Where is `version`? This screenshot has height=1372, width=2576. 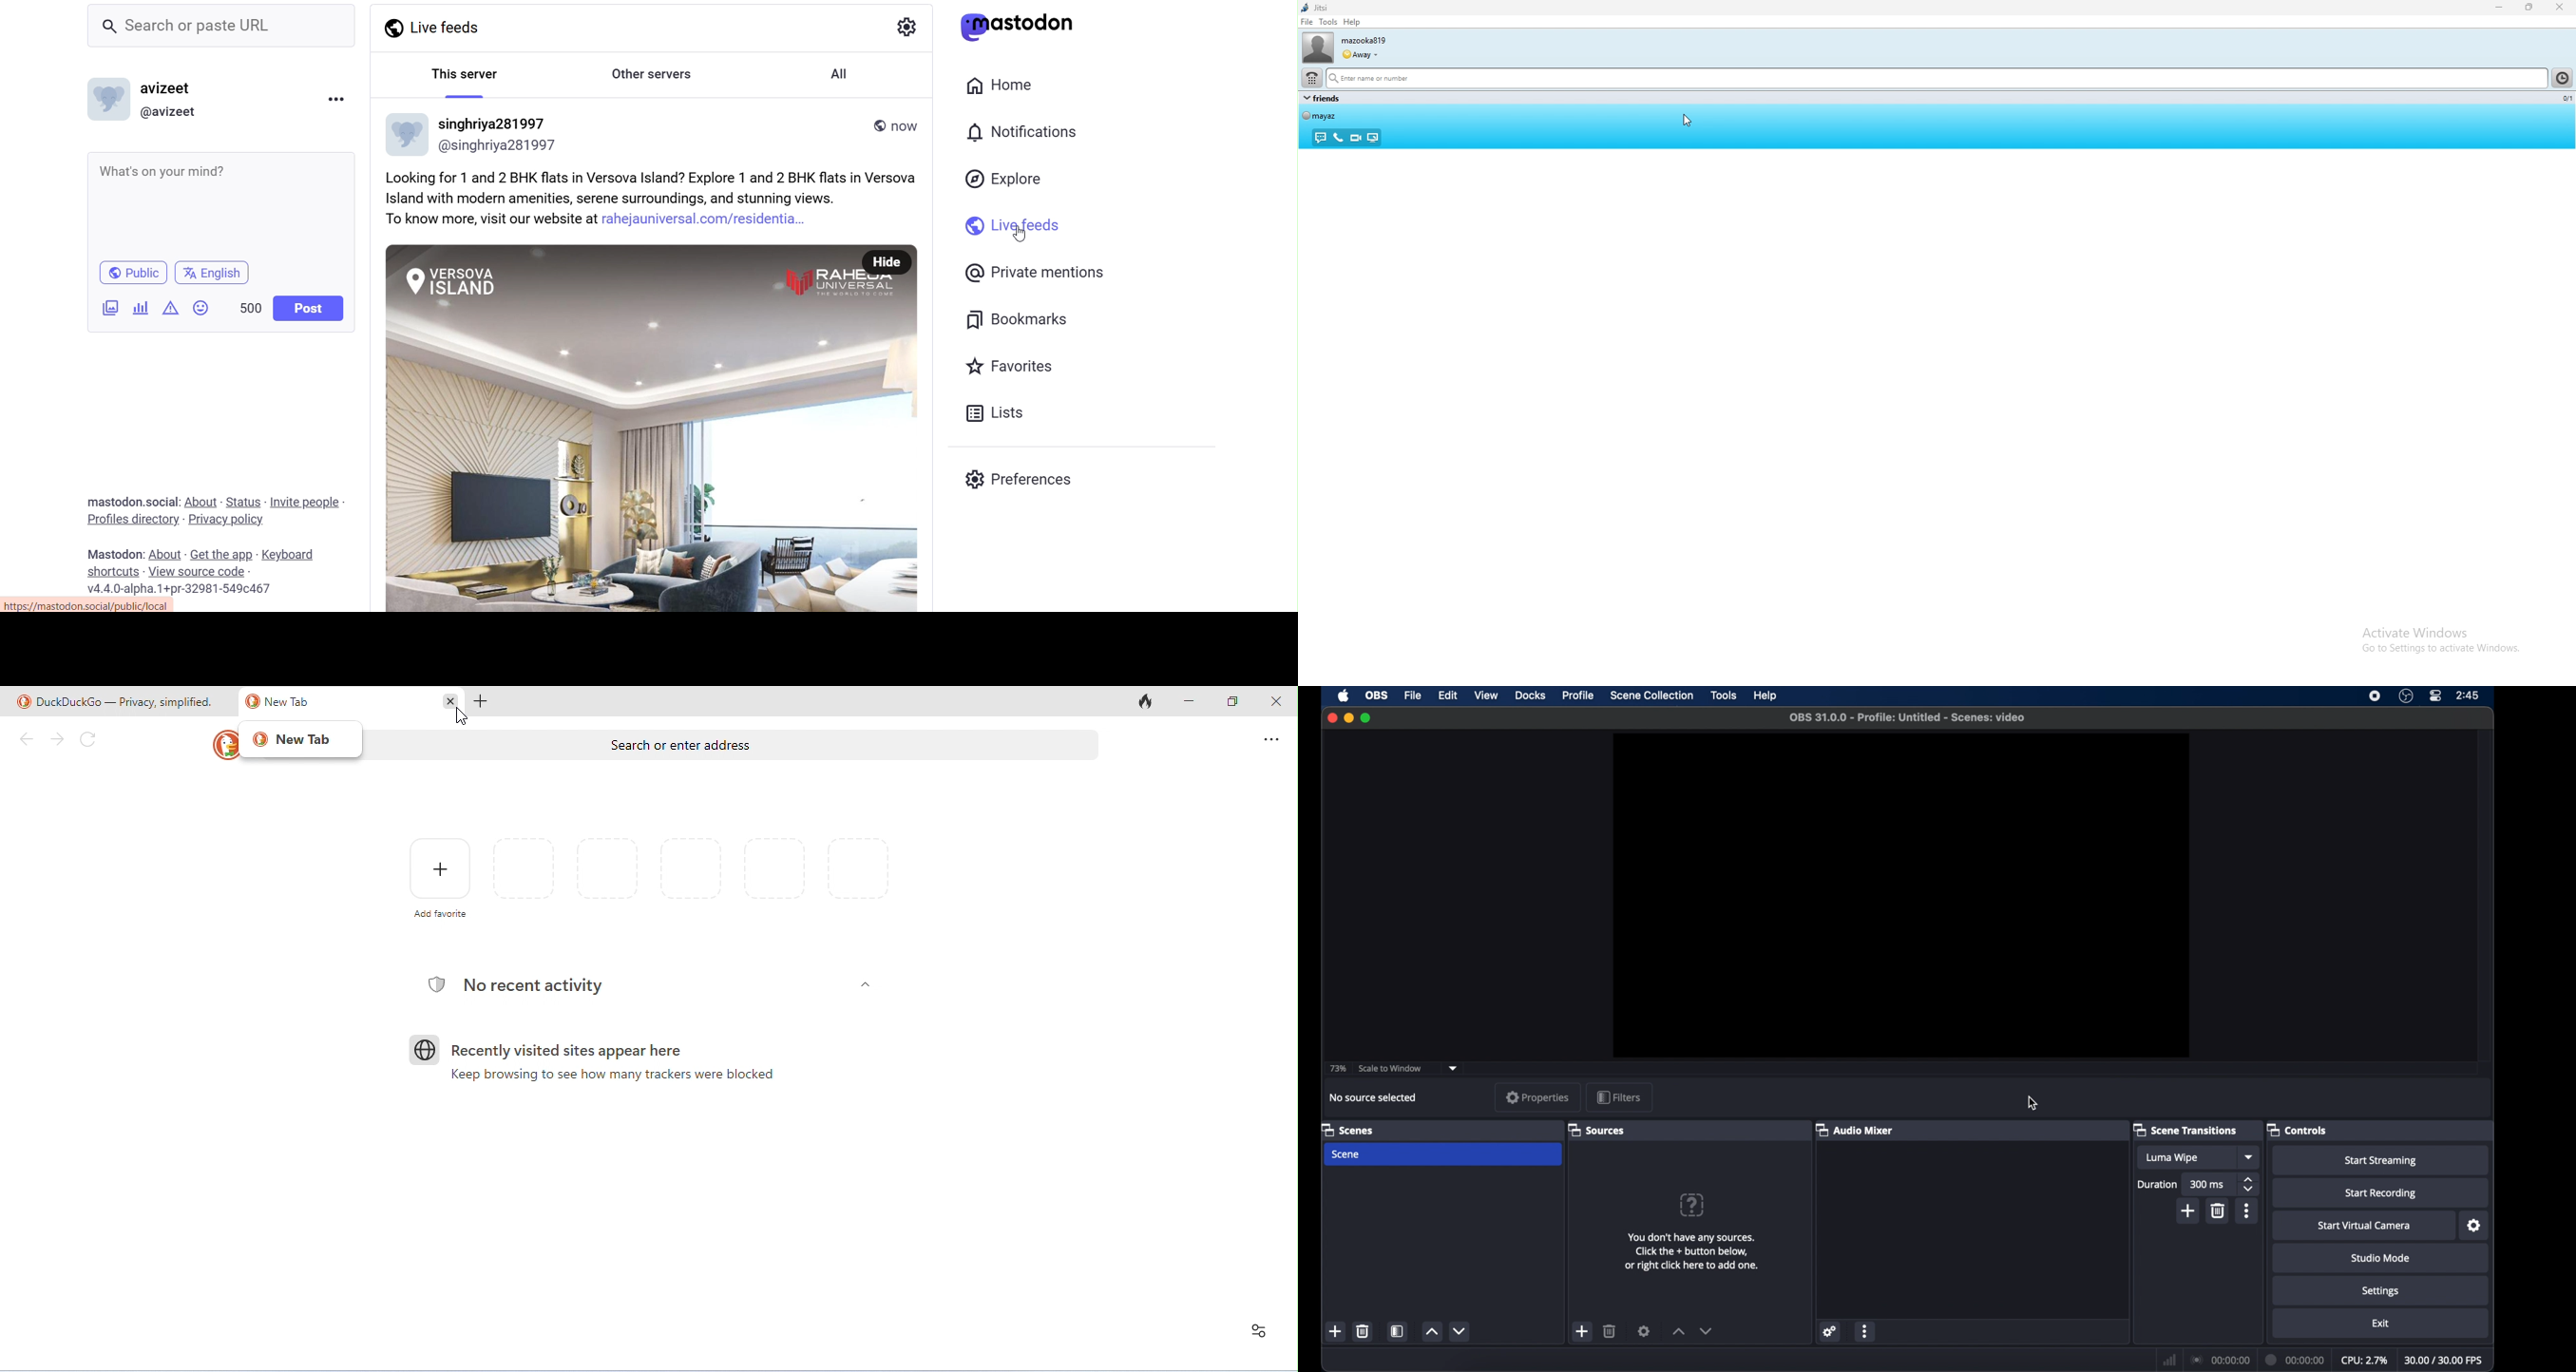 version is located at coordinates (179, 590).